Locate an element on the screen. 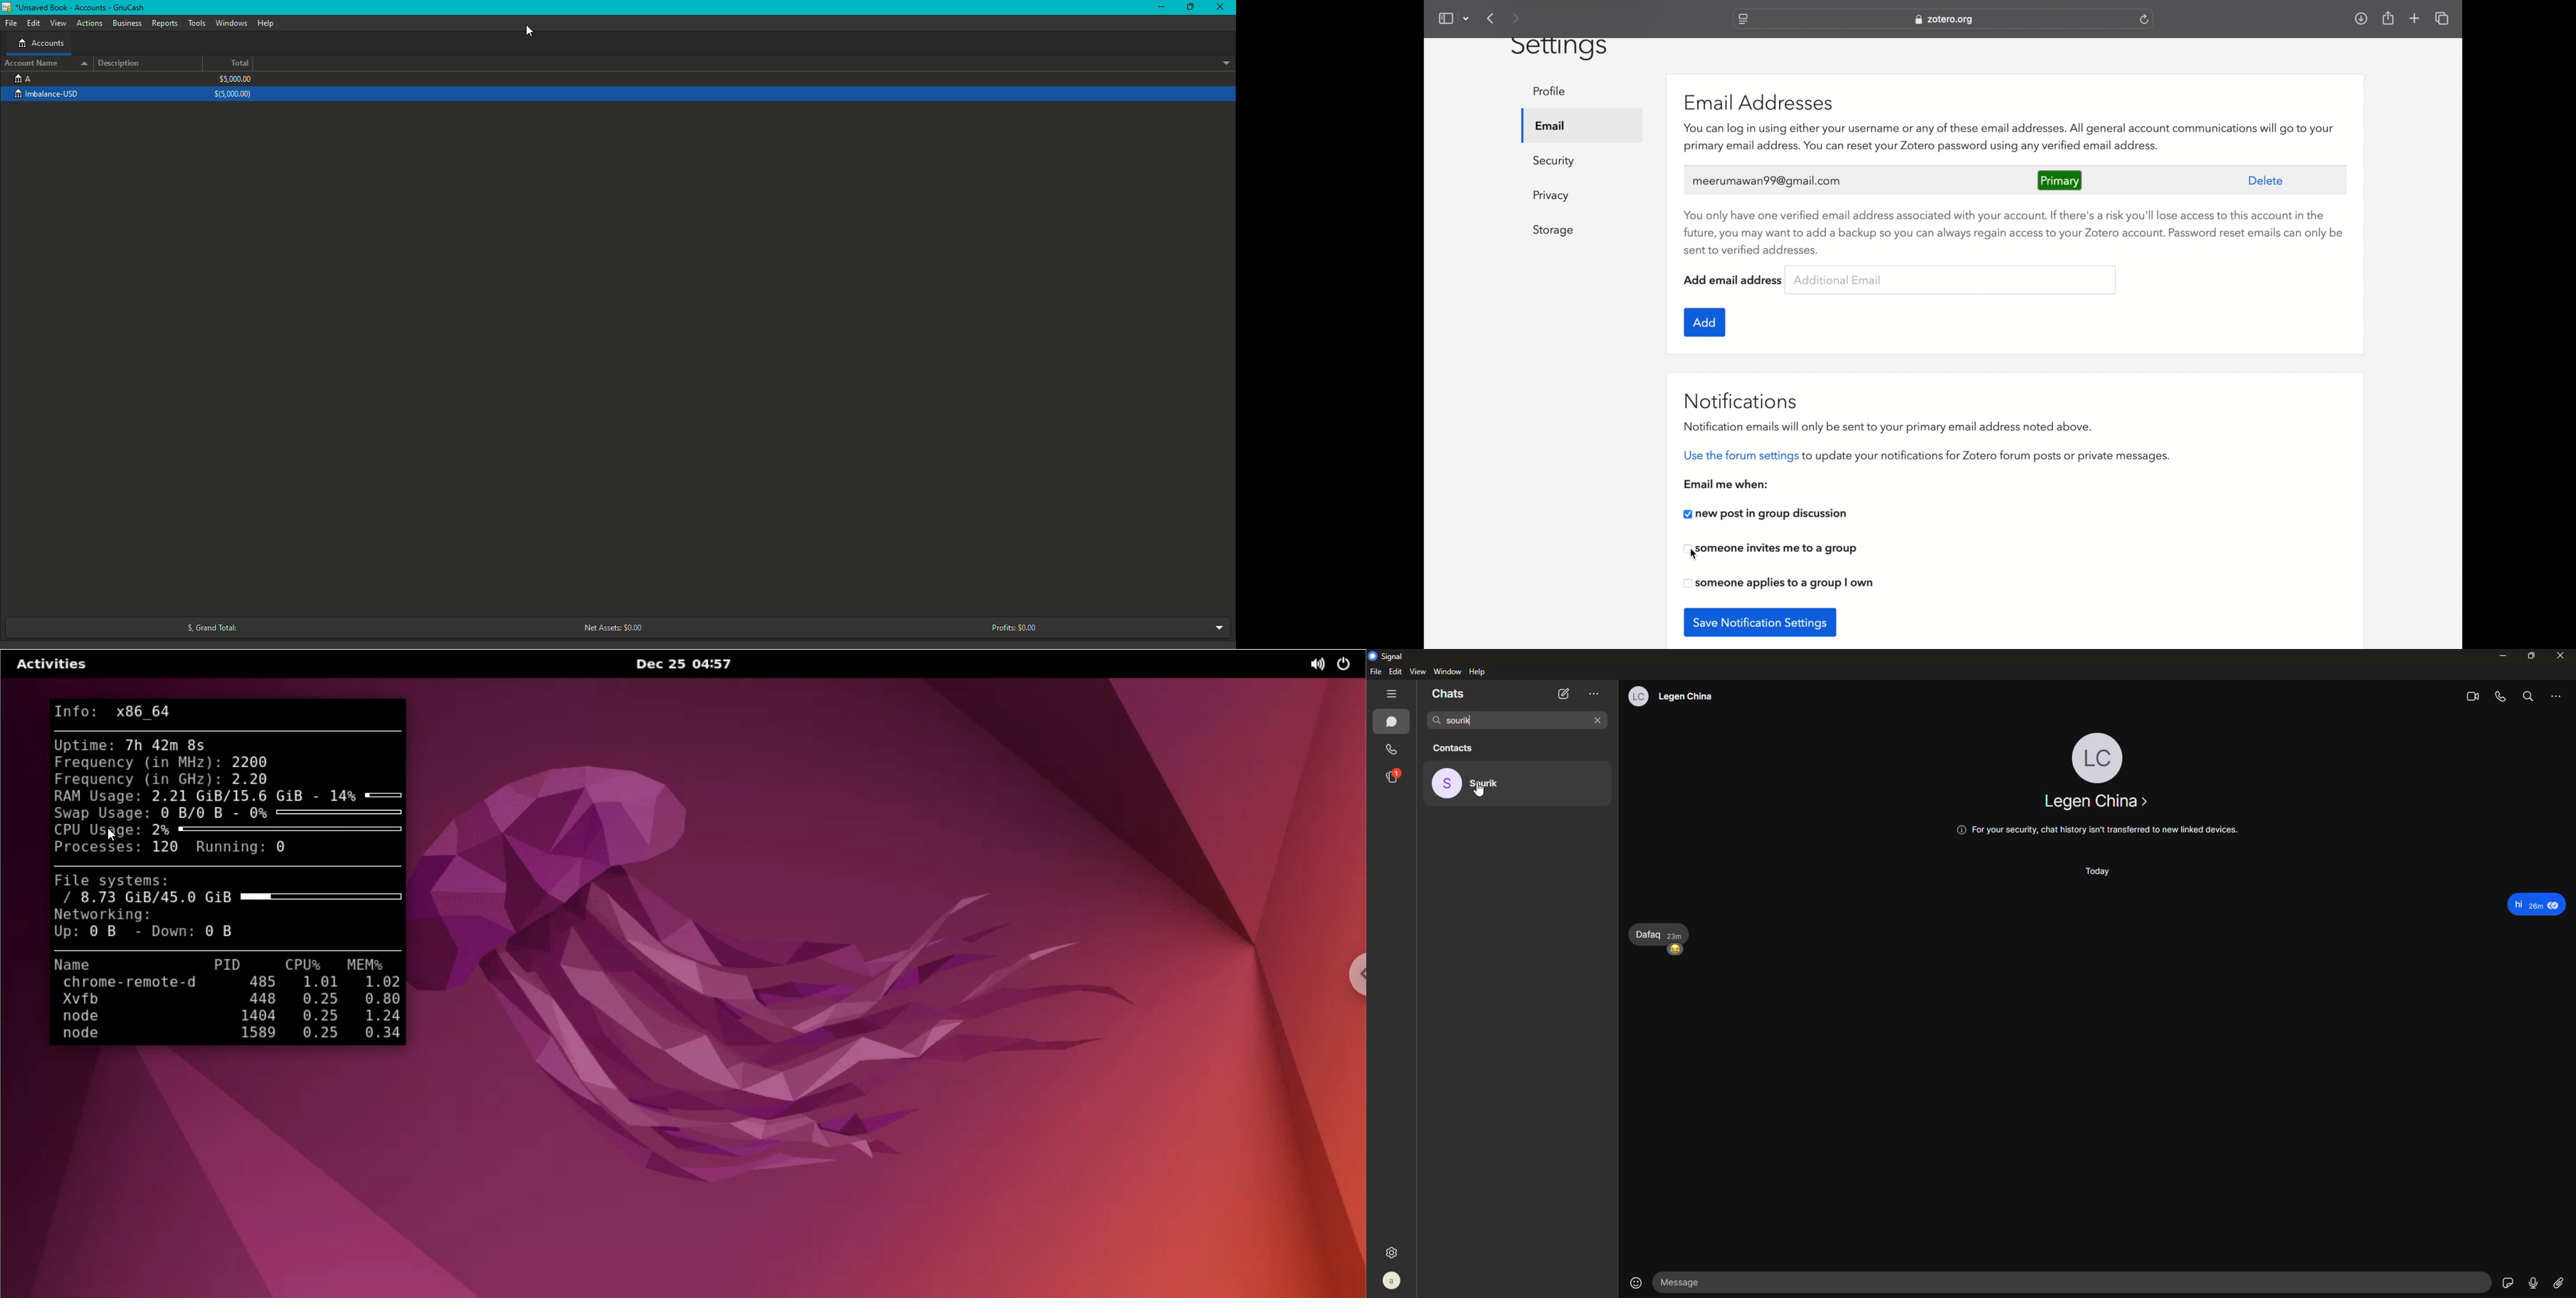  profile is located at coordinates (1550, 92).